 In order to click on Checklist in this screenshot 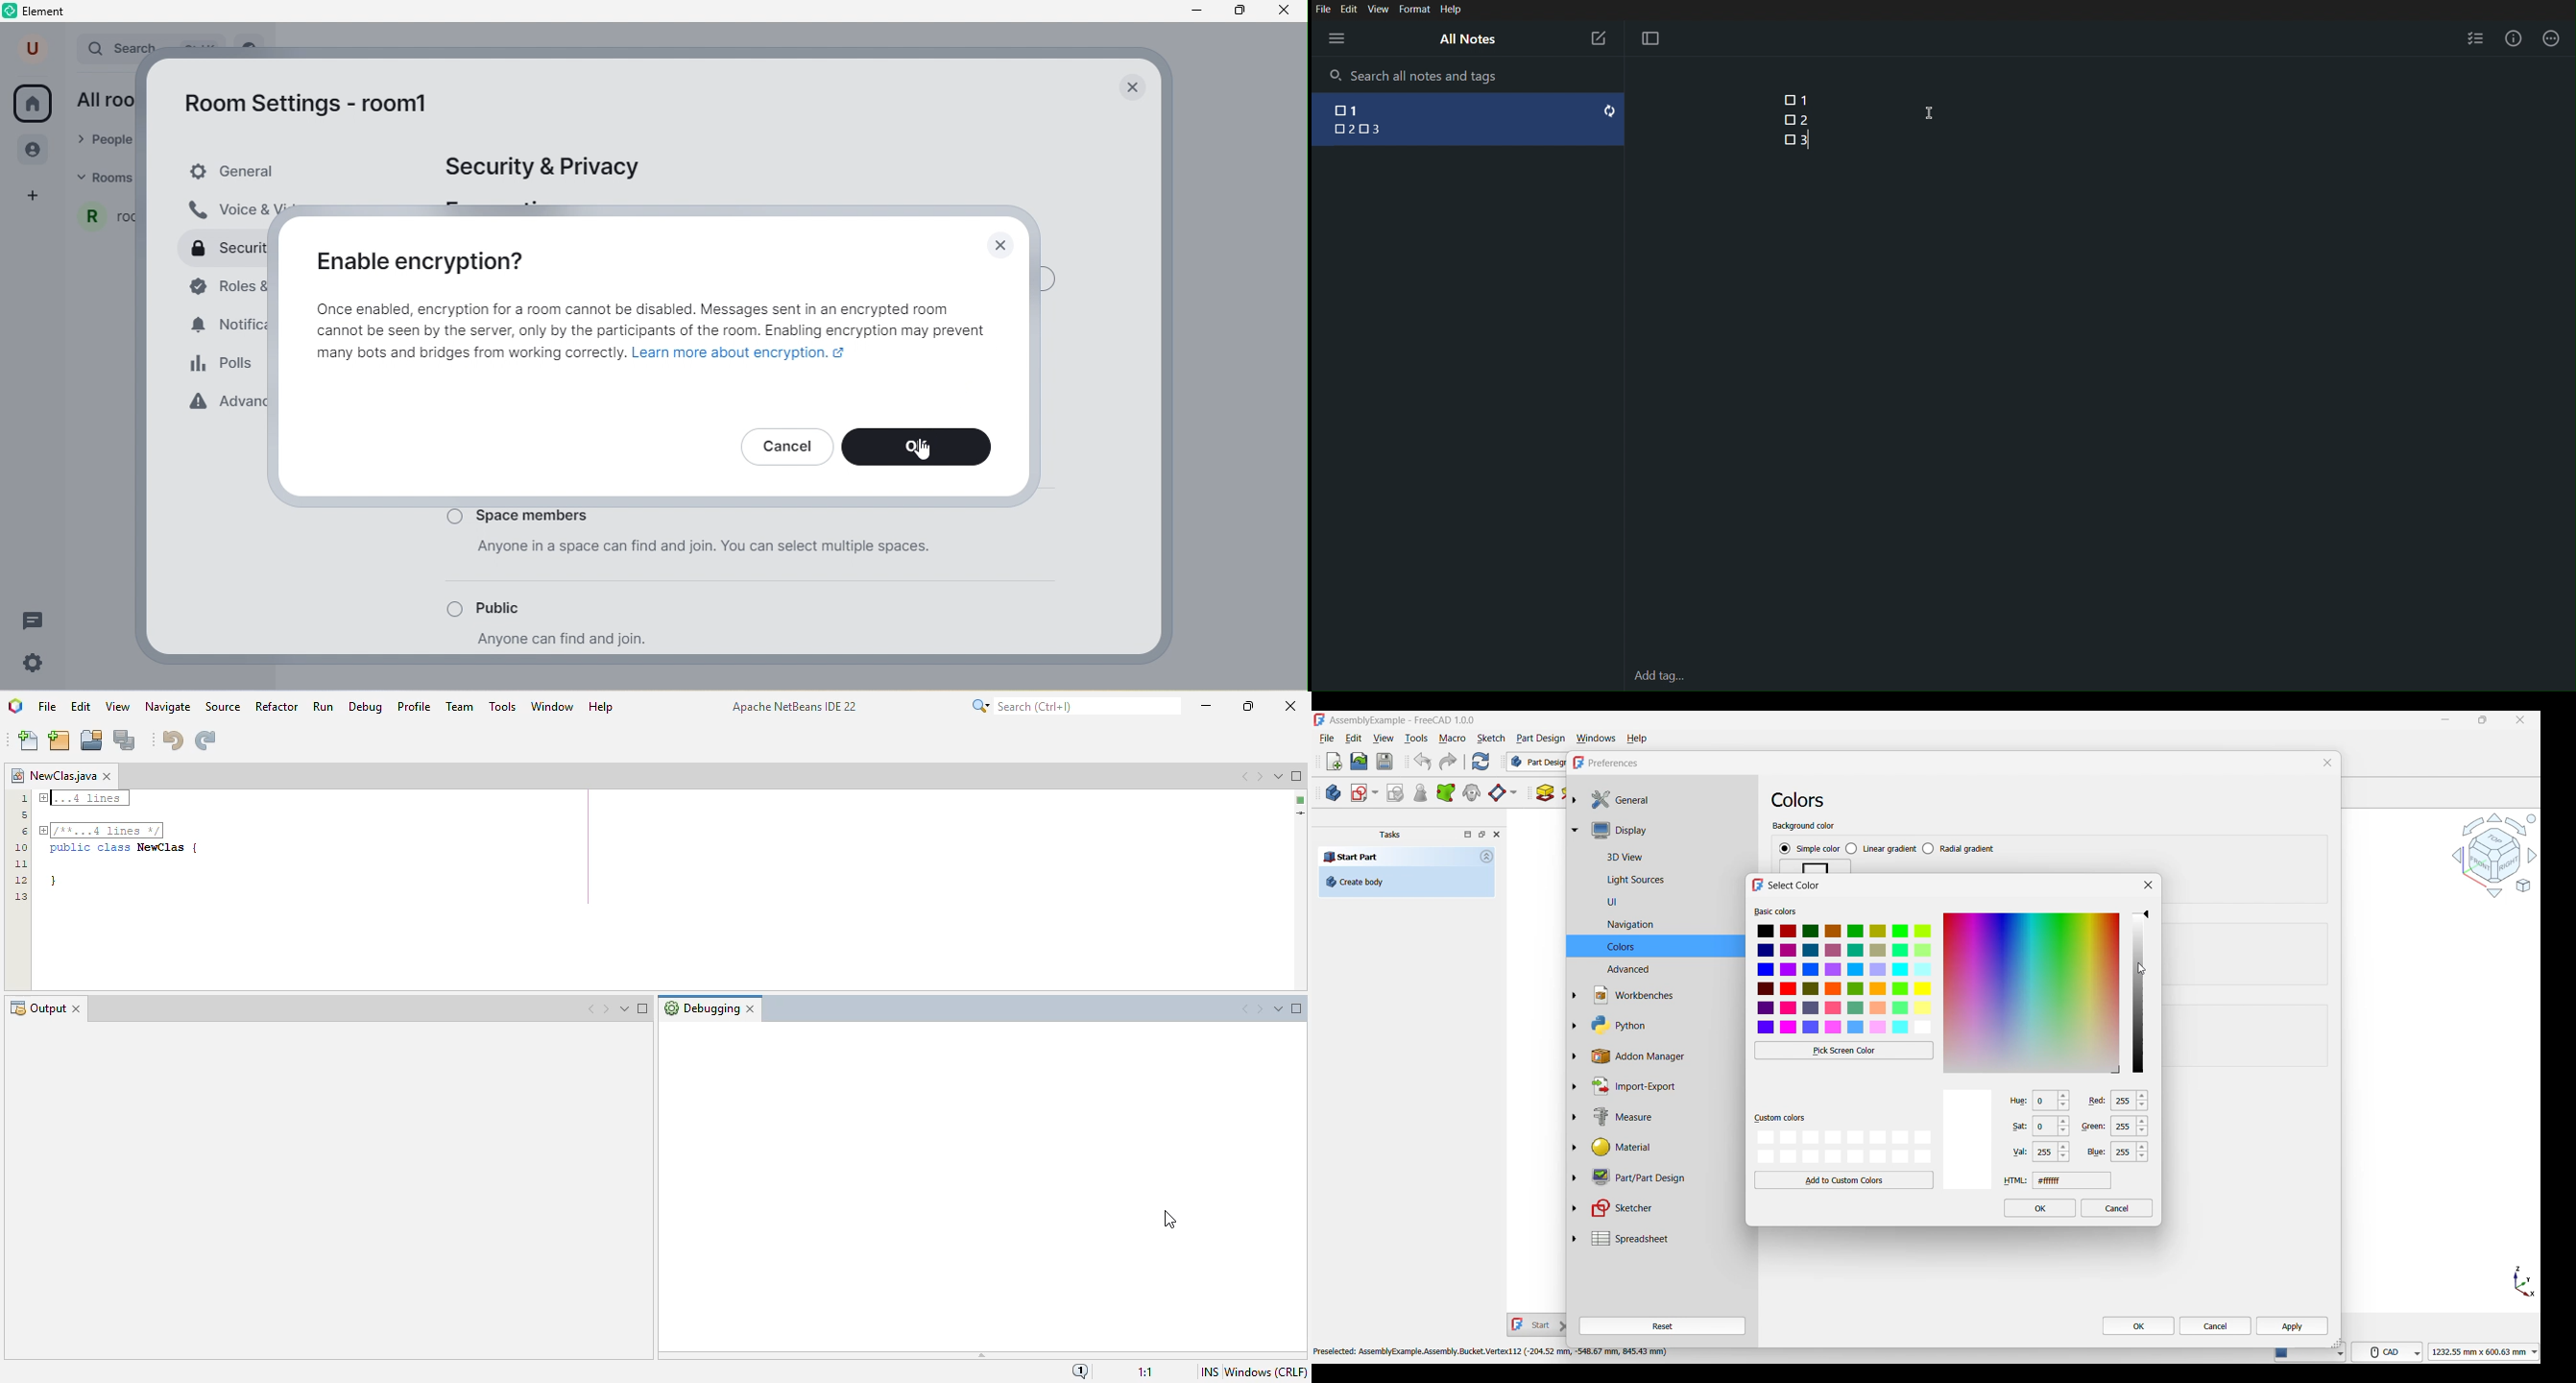, I will do `click(2476, 36)`.